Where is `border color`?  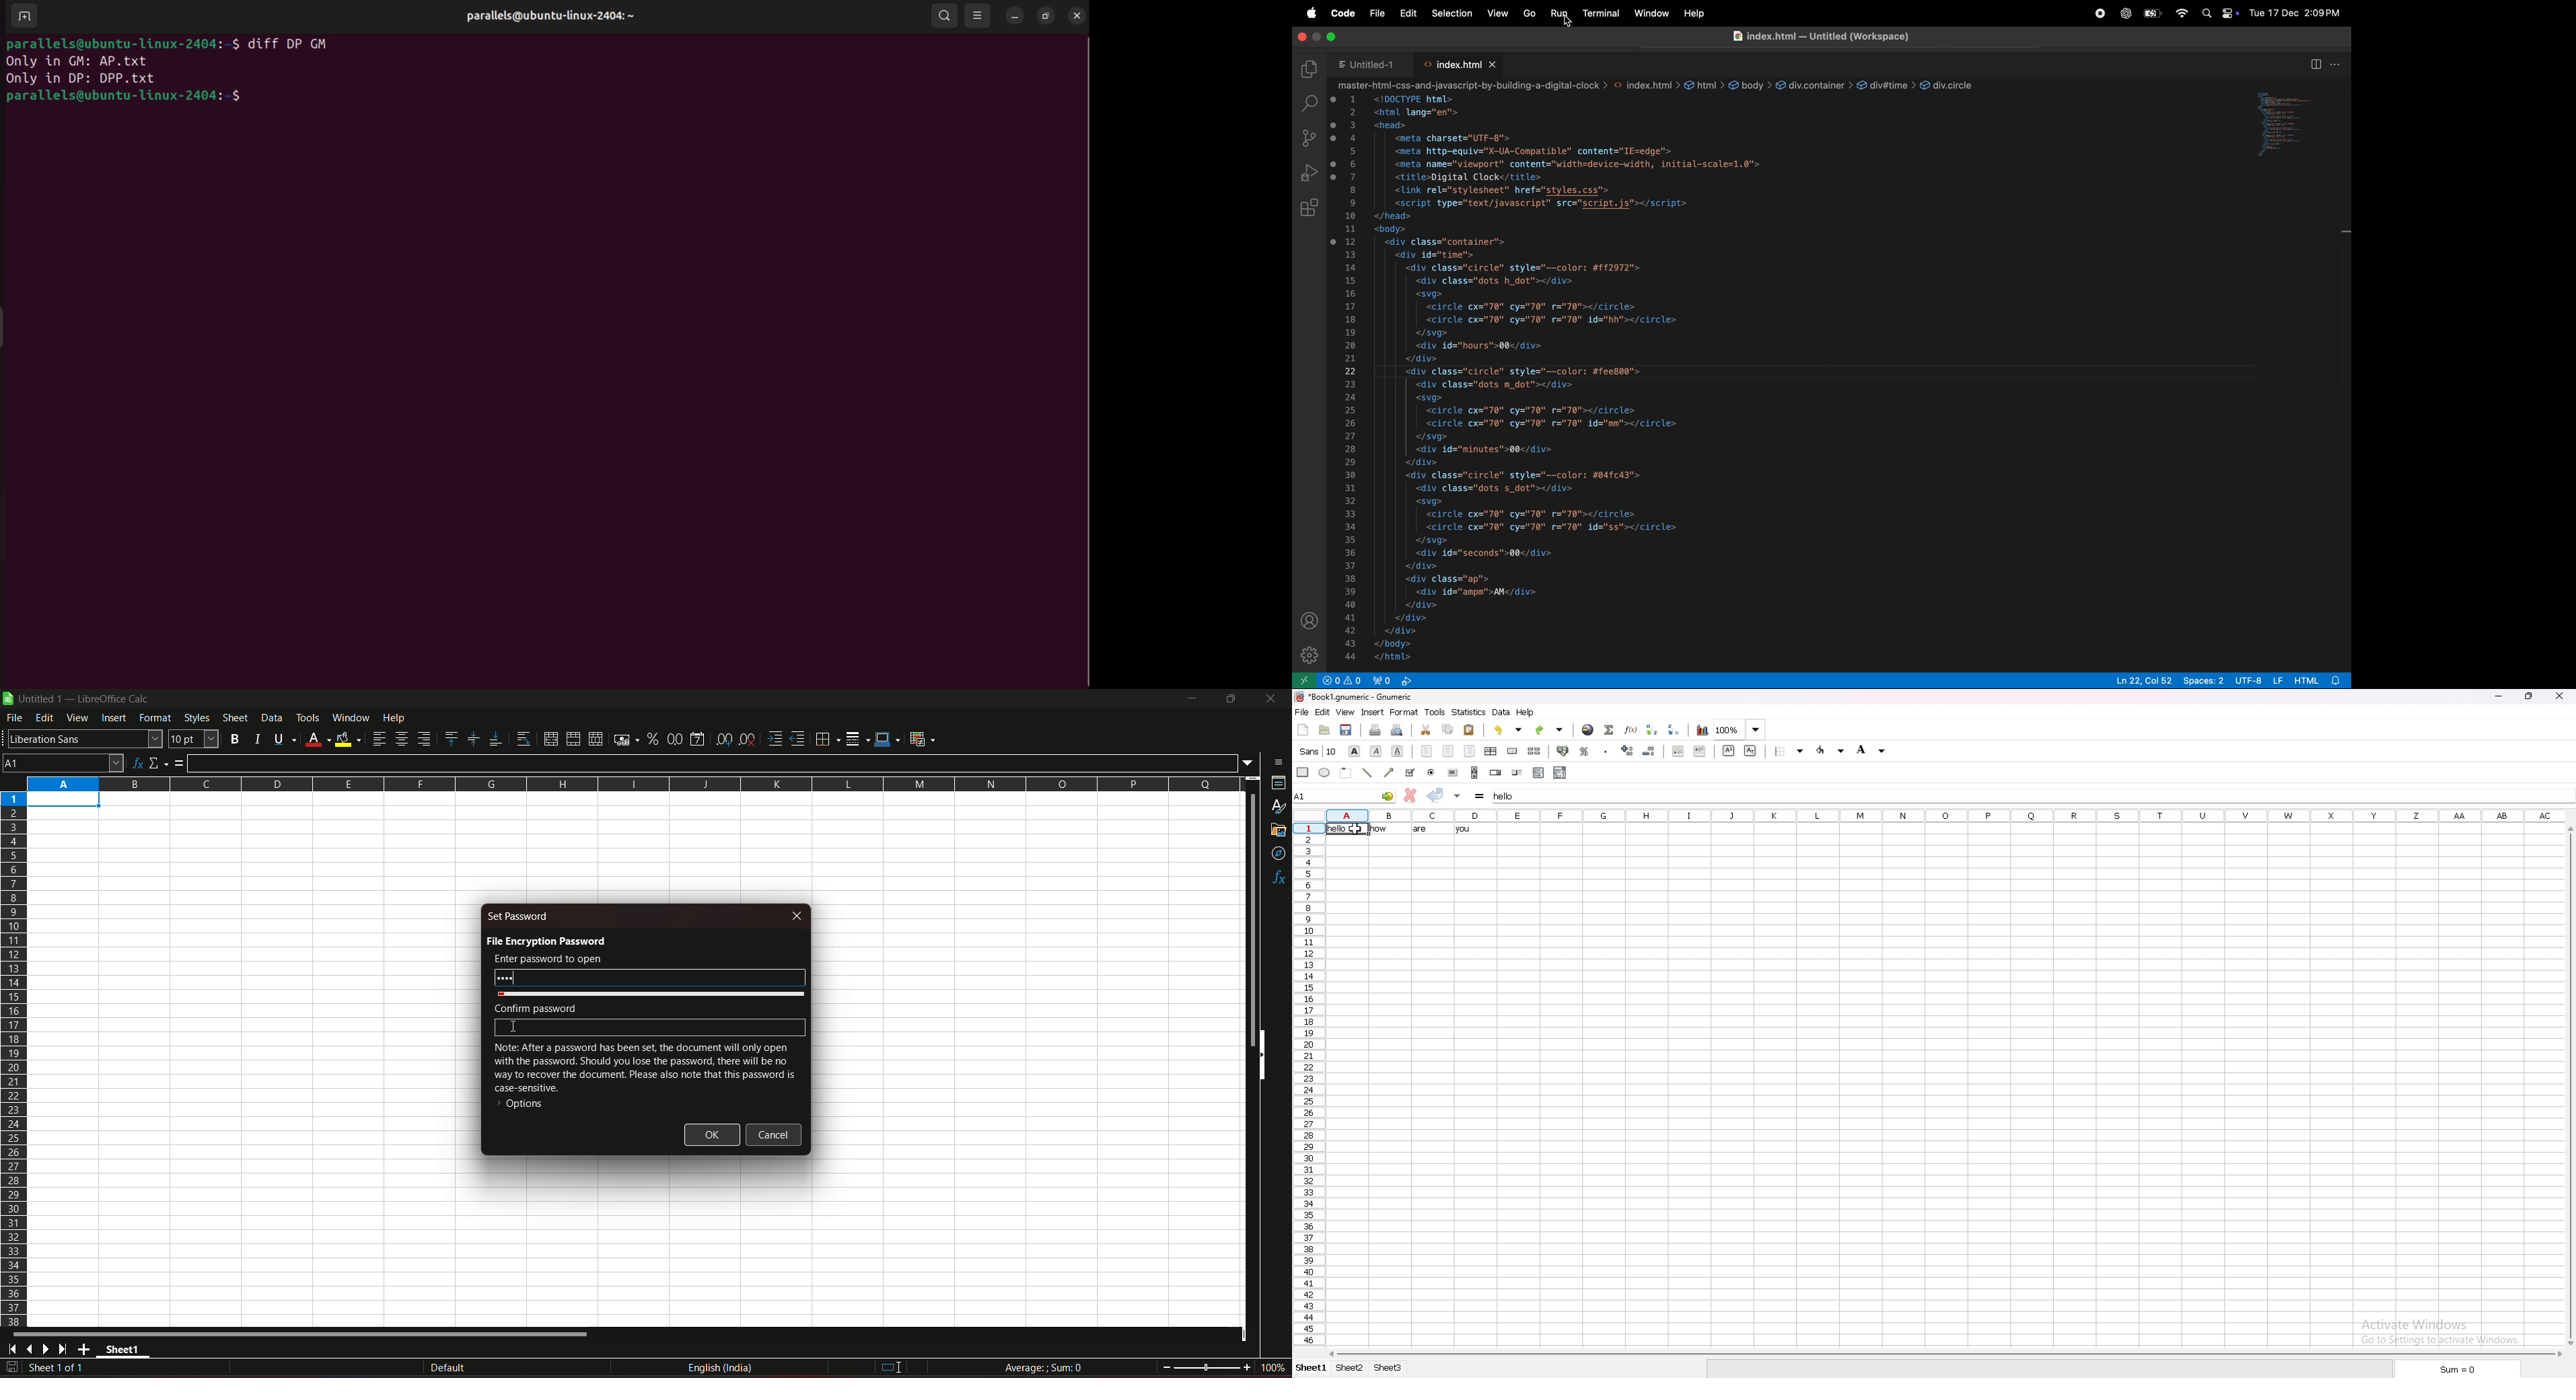 border color is located at coordinates (888, 740).